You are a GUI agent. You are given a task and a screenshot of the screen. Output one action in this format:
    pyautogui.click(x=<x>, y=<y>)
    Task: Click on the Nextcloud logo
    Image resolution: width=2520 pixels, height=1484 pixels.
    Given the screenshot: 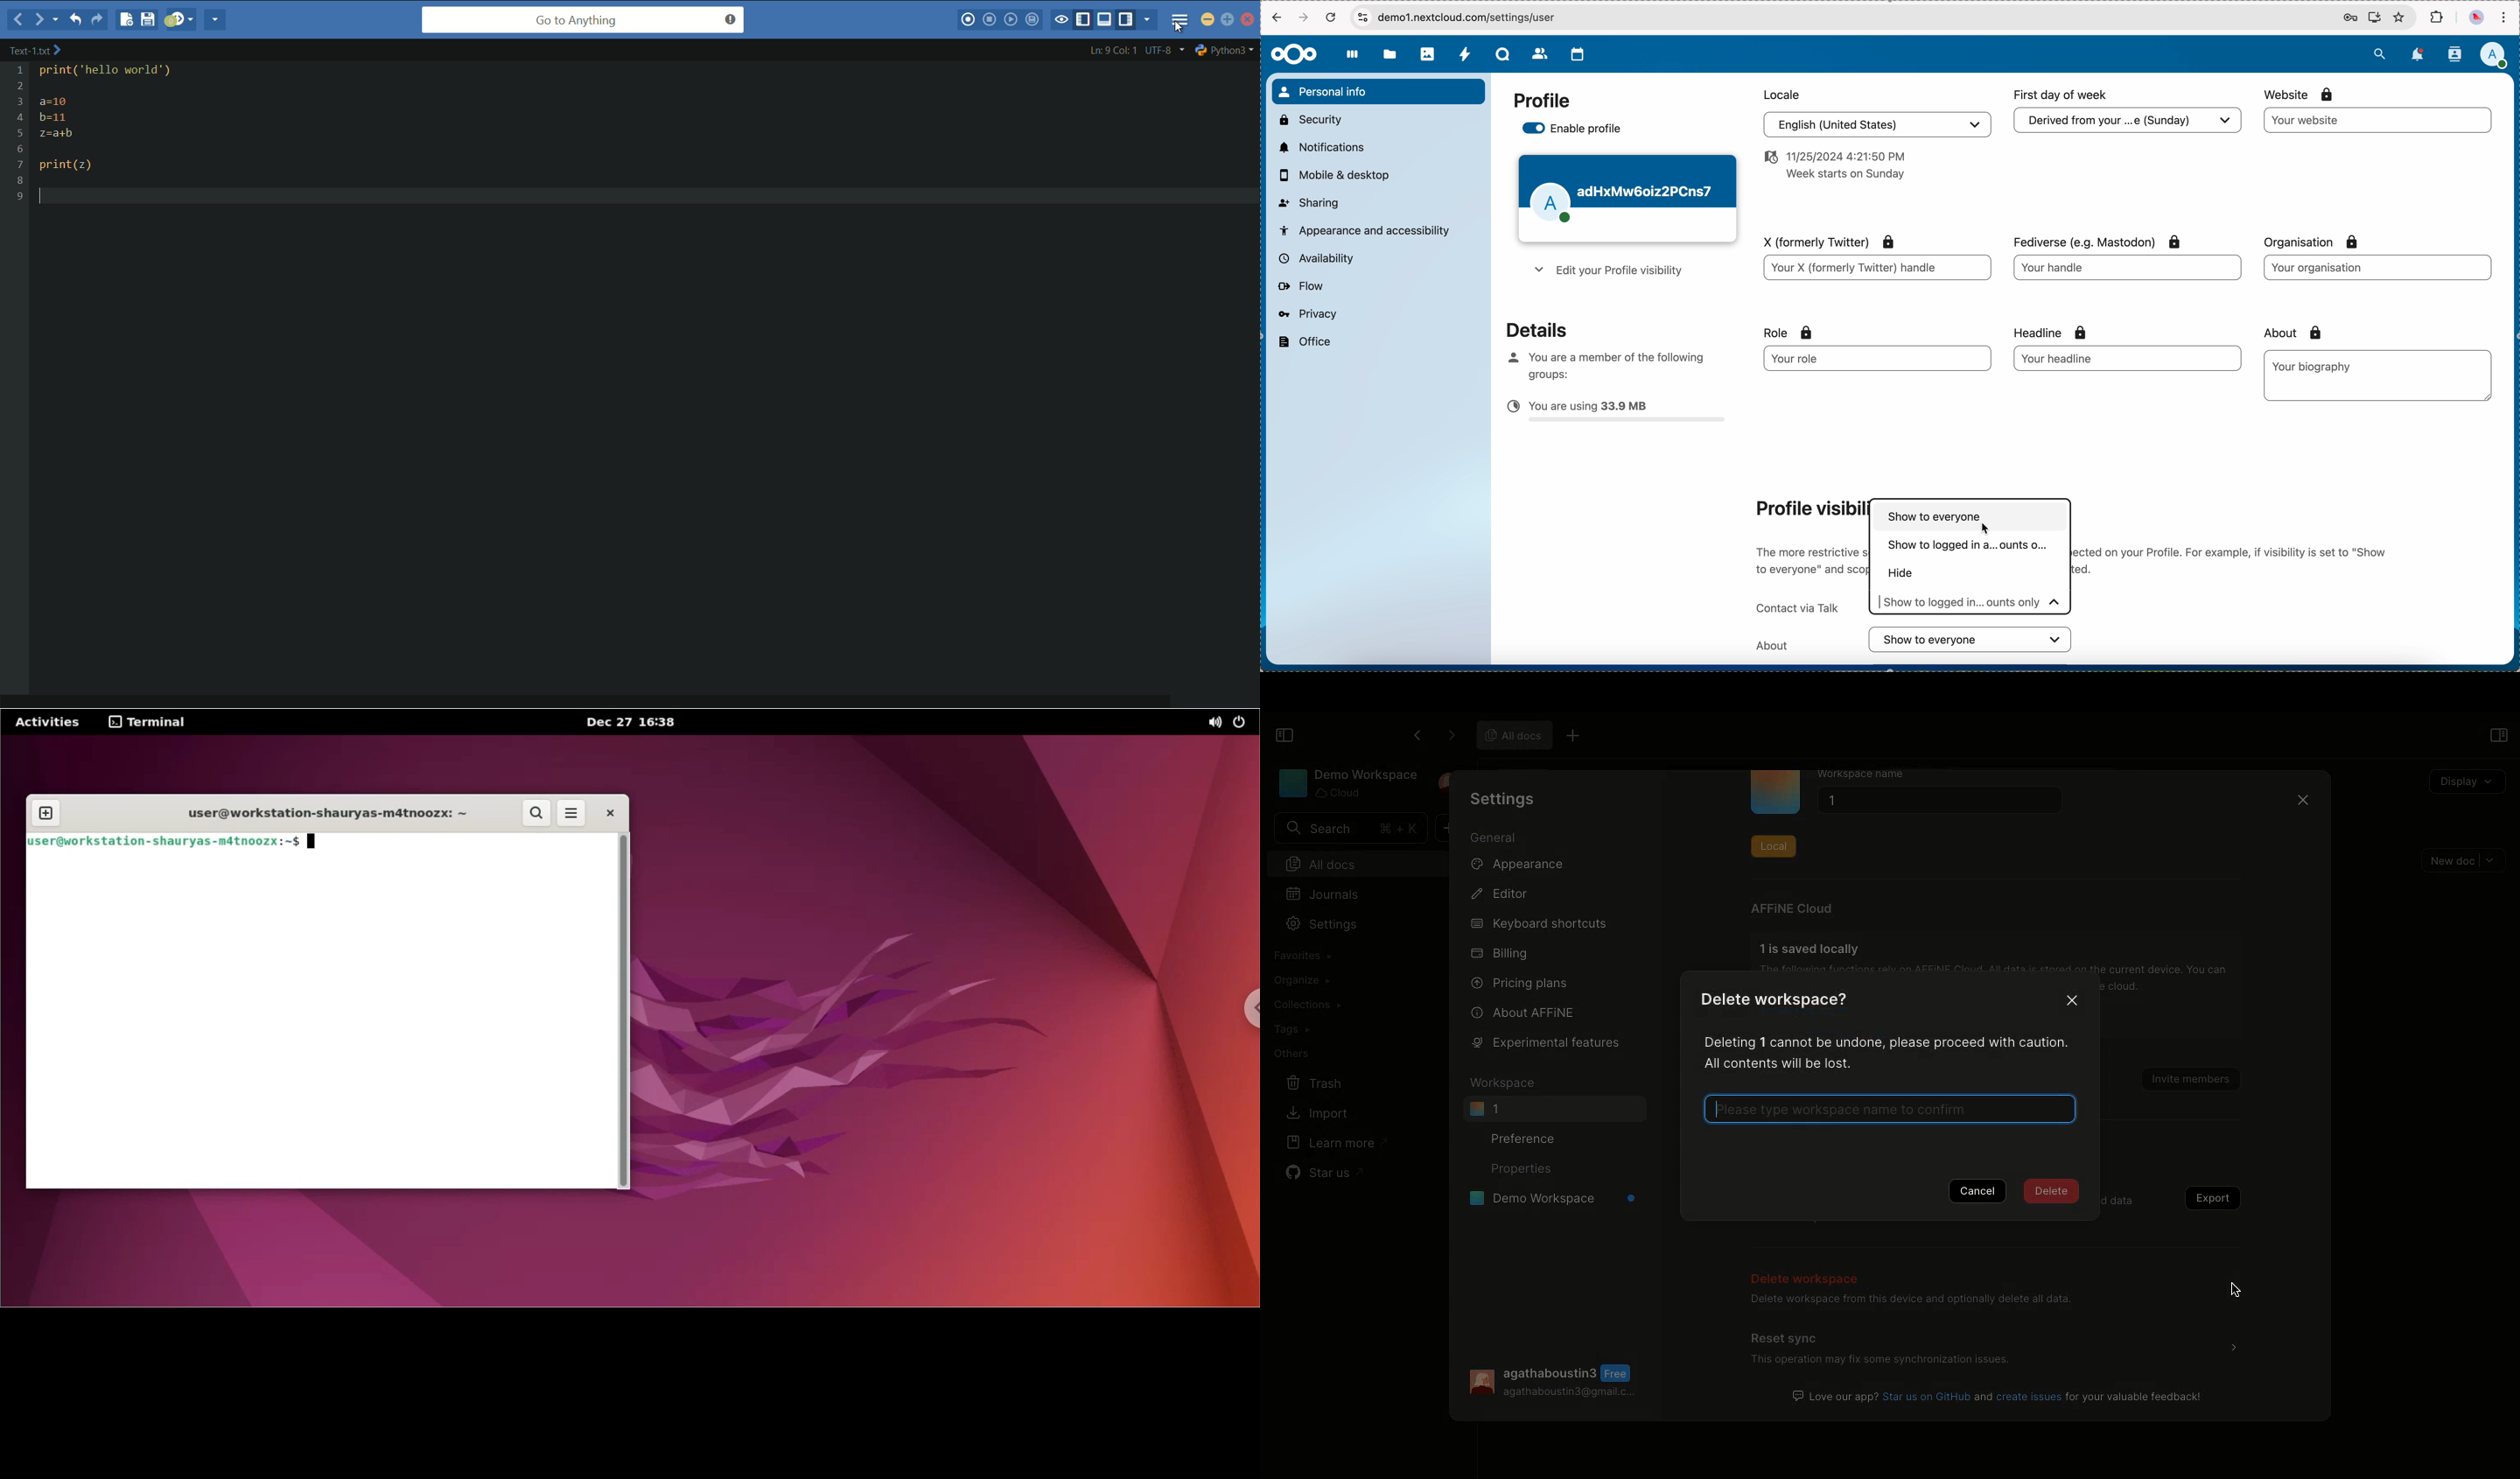 What is the action you would take?
    pyautogui.click(x=1293, y=54)
    